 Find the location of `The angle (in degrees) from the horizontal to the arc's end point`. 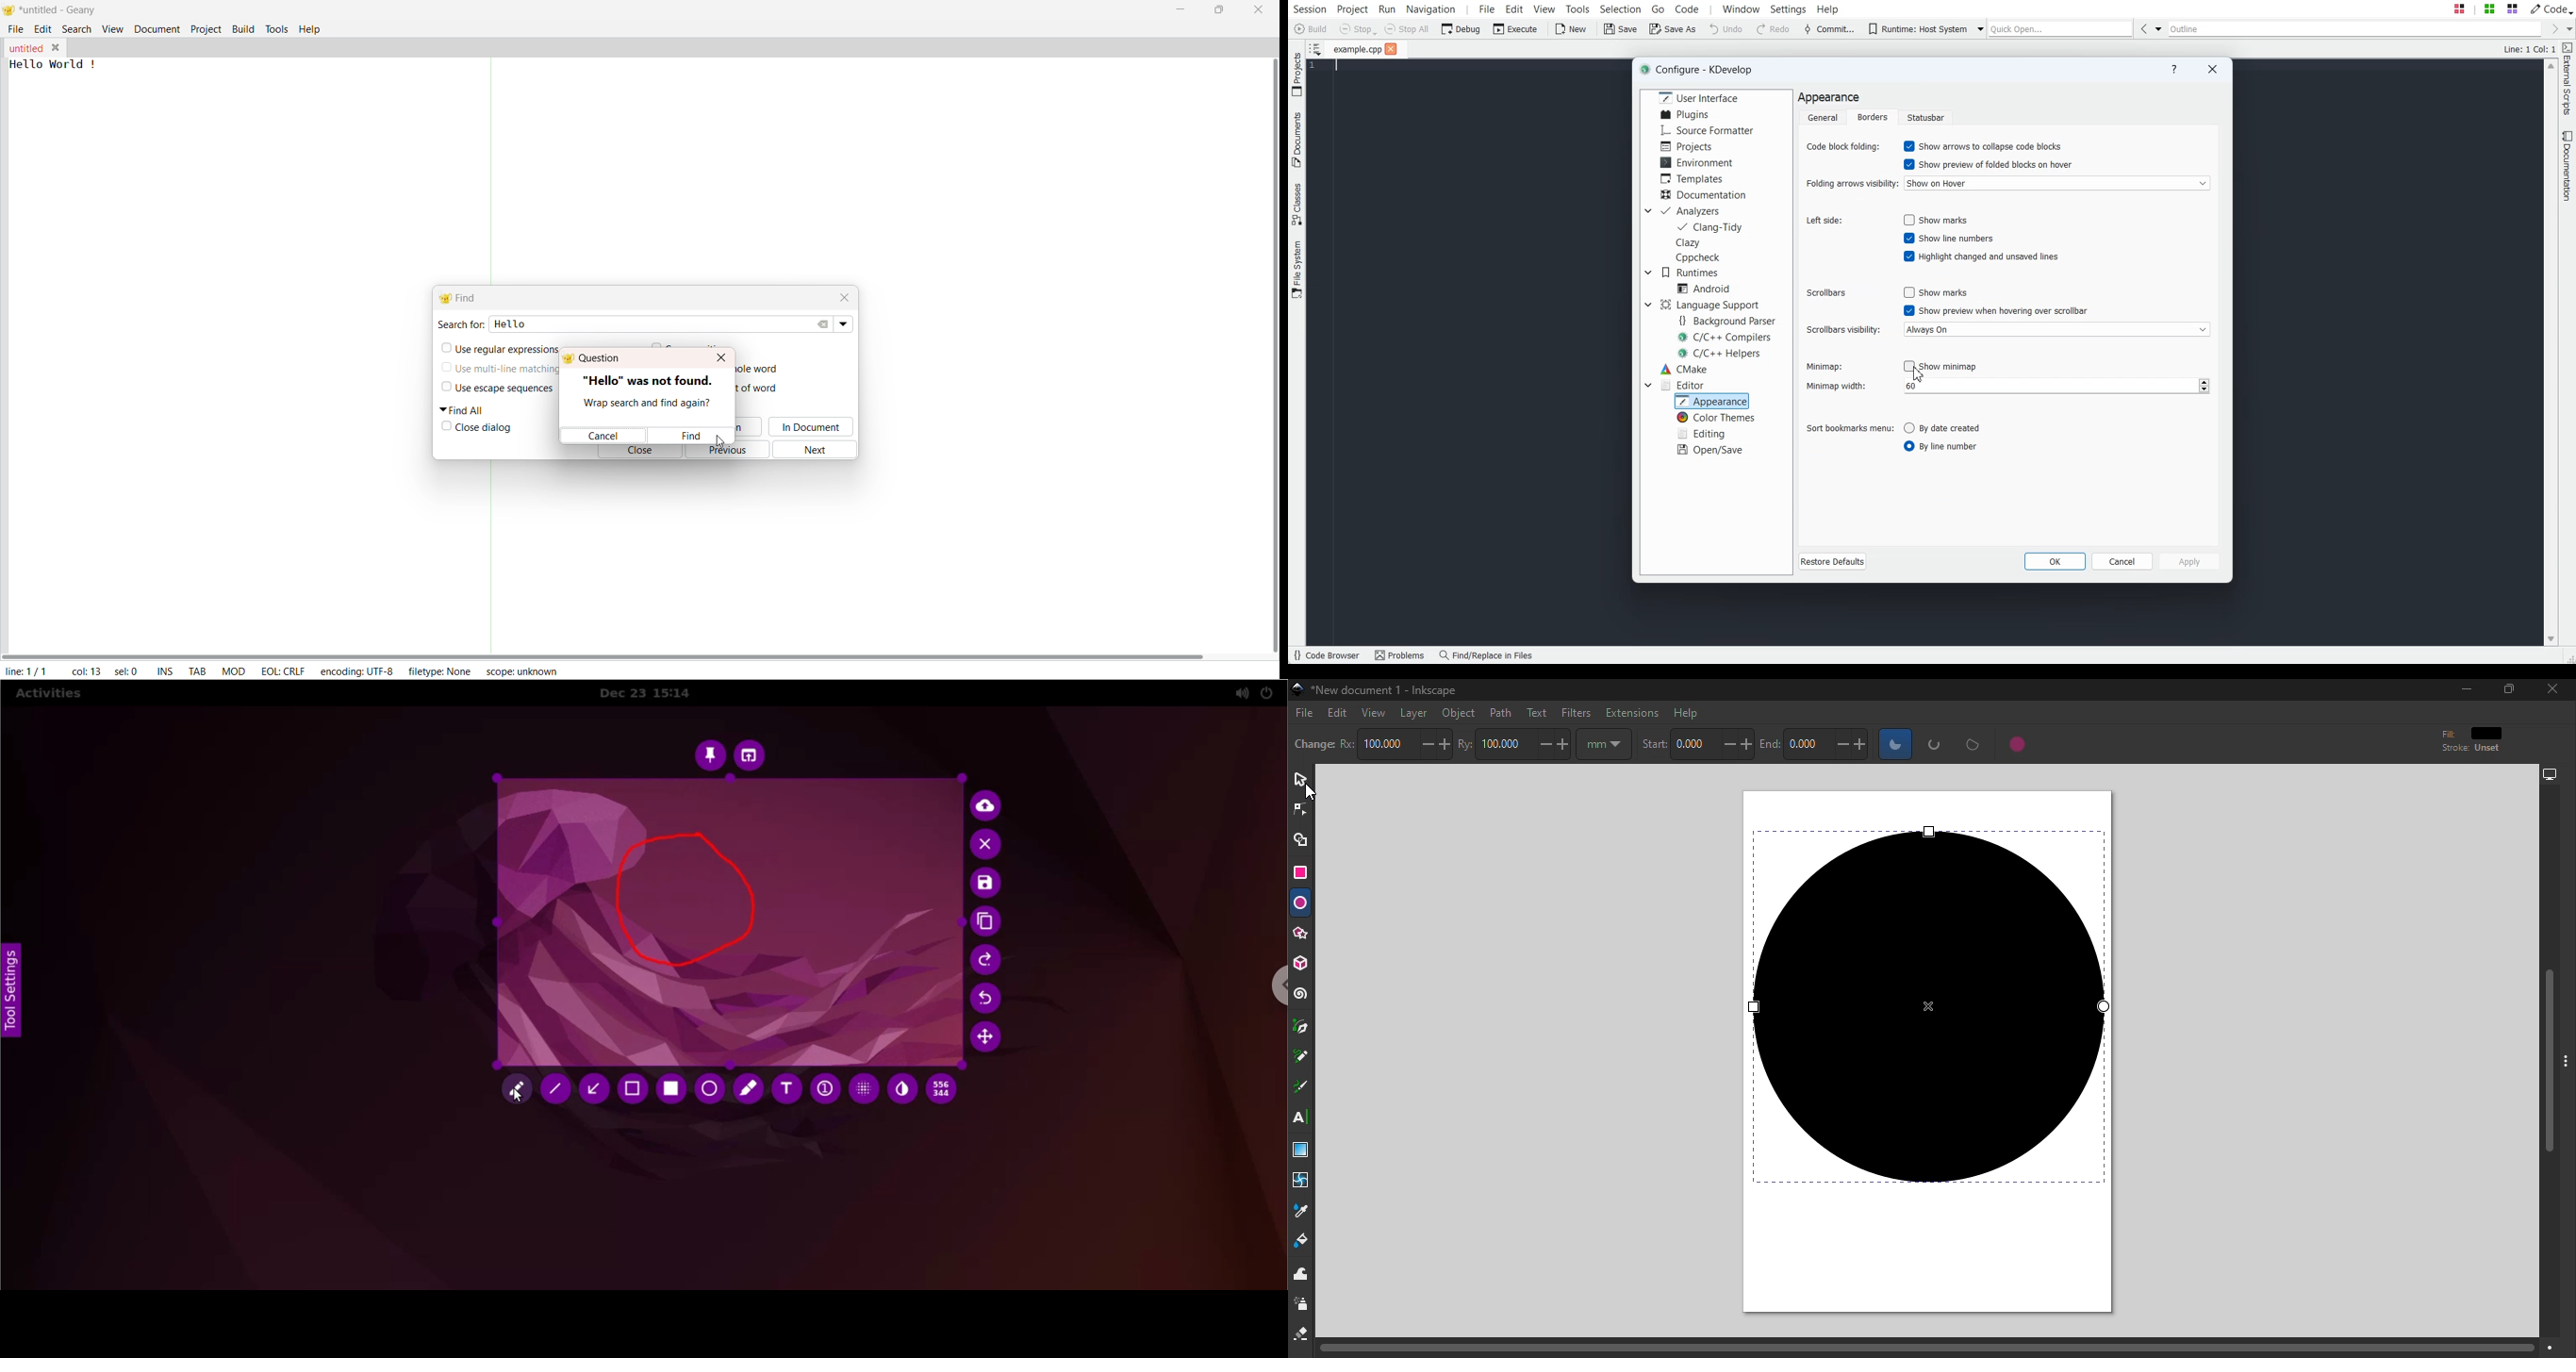

The angle (in degrees) from the horizontal to the arc's end point is located at coordinates (1827, 744).